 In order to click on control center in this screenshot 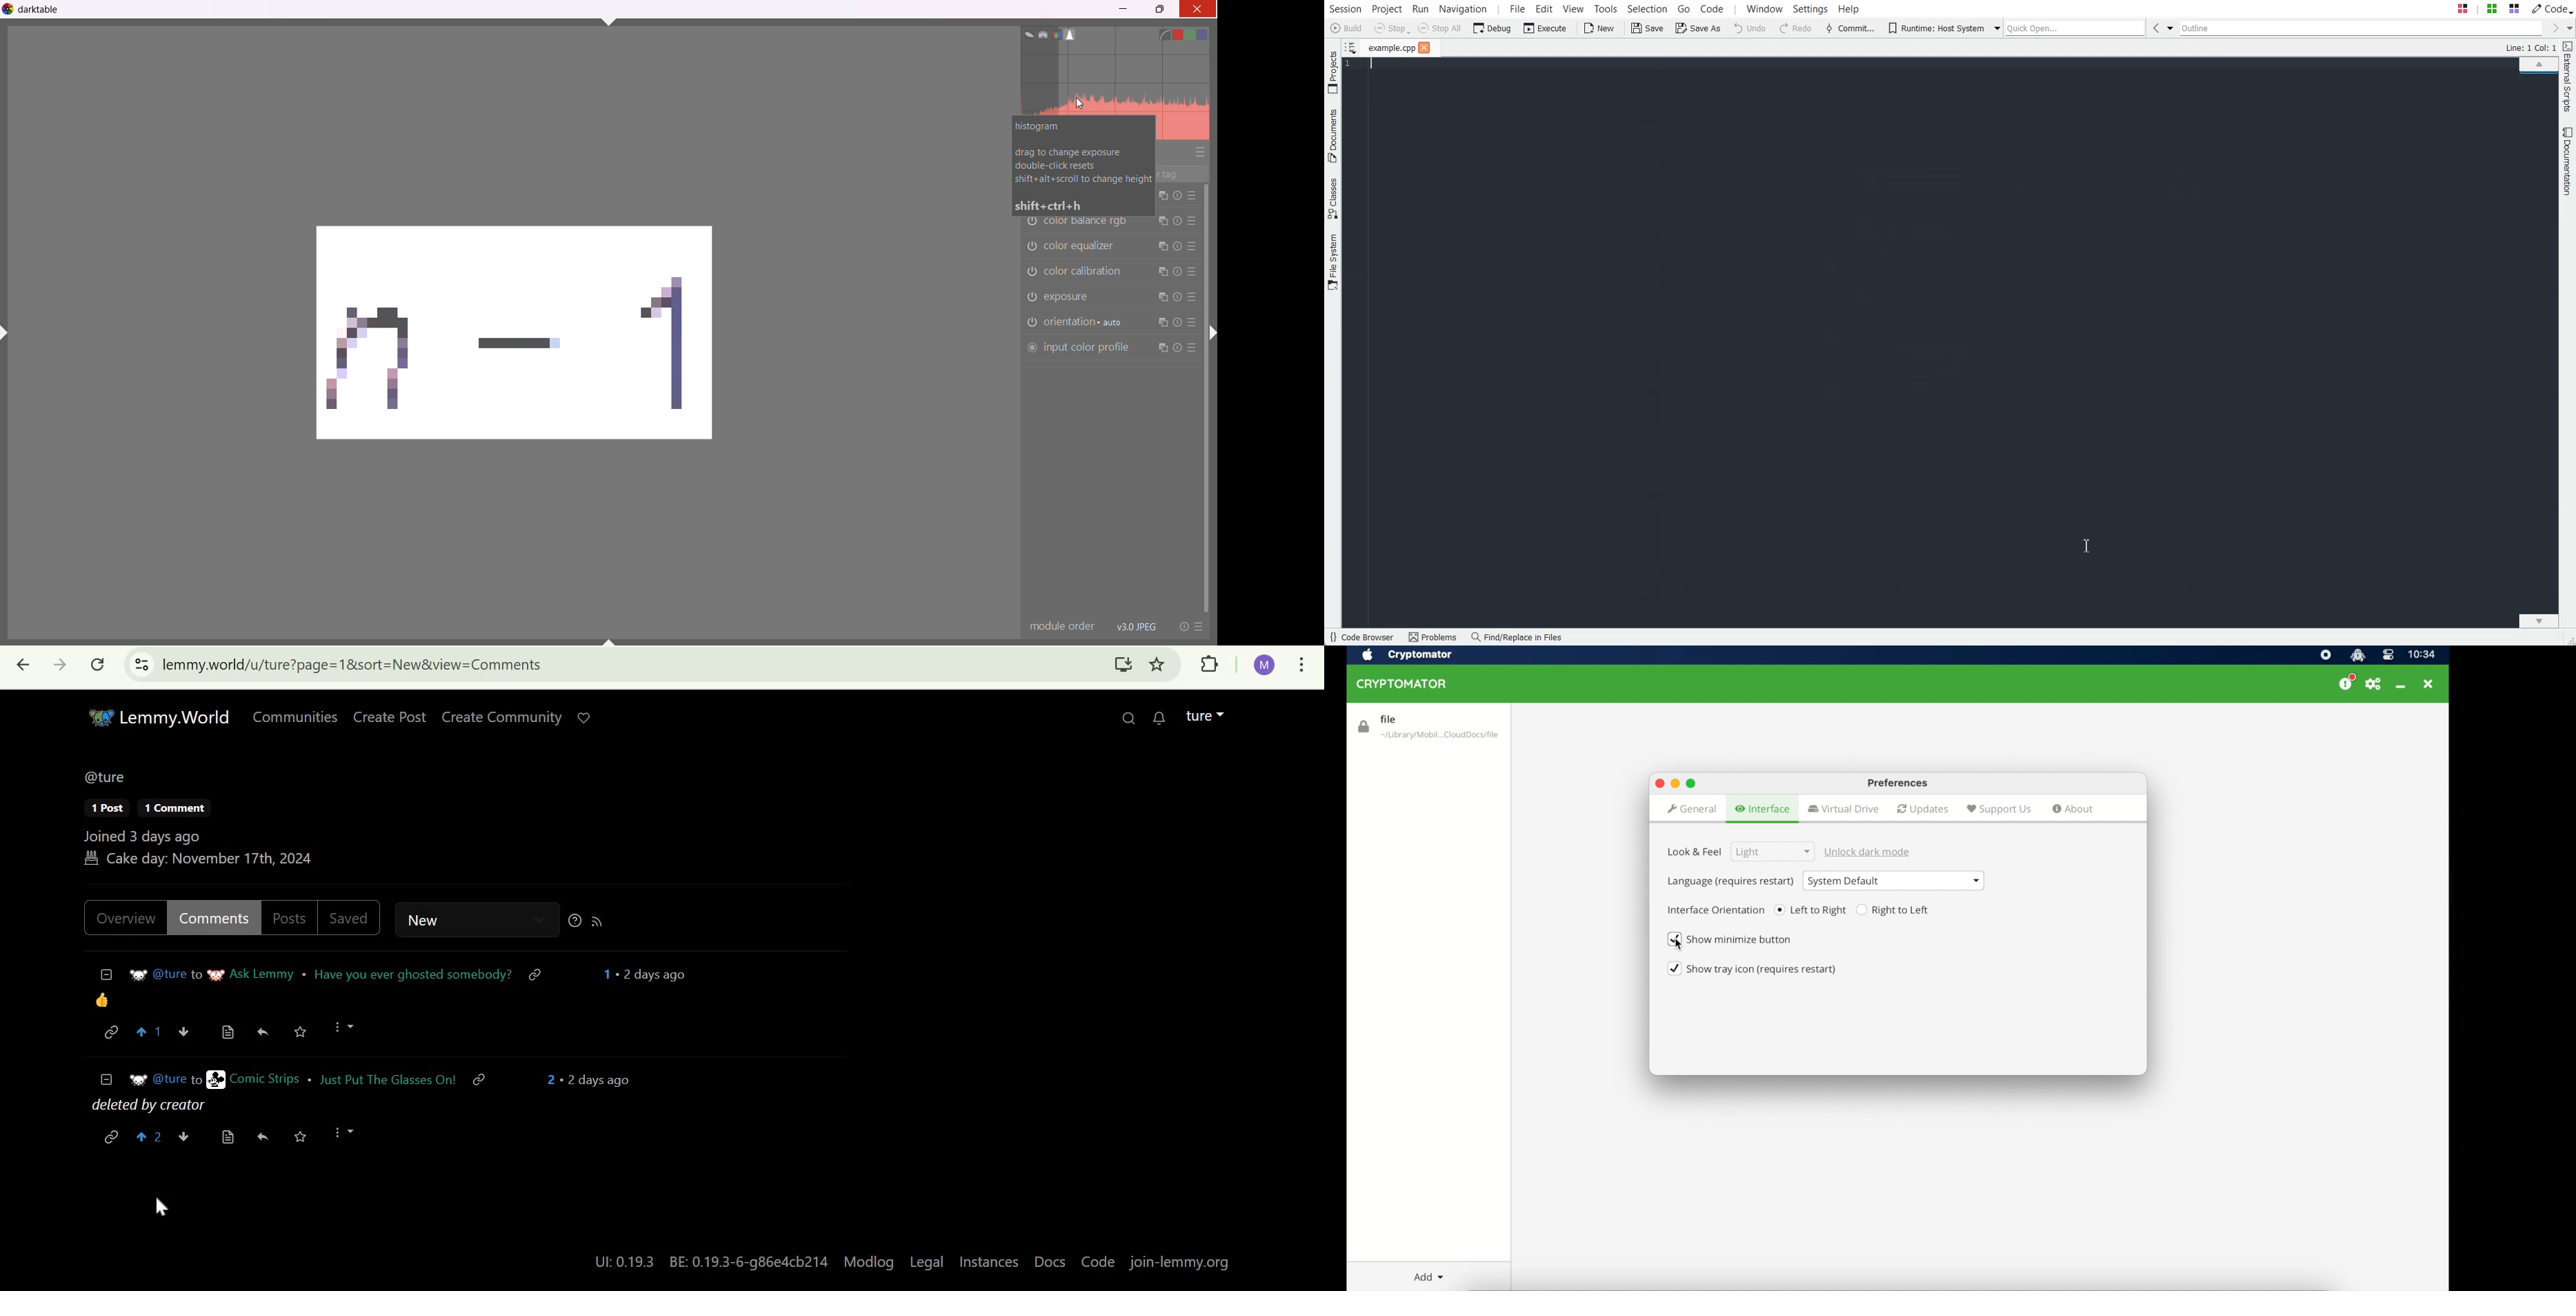, I will do `click(2387, 655)`.